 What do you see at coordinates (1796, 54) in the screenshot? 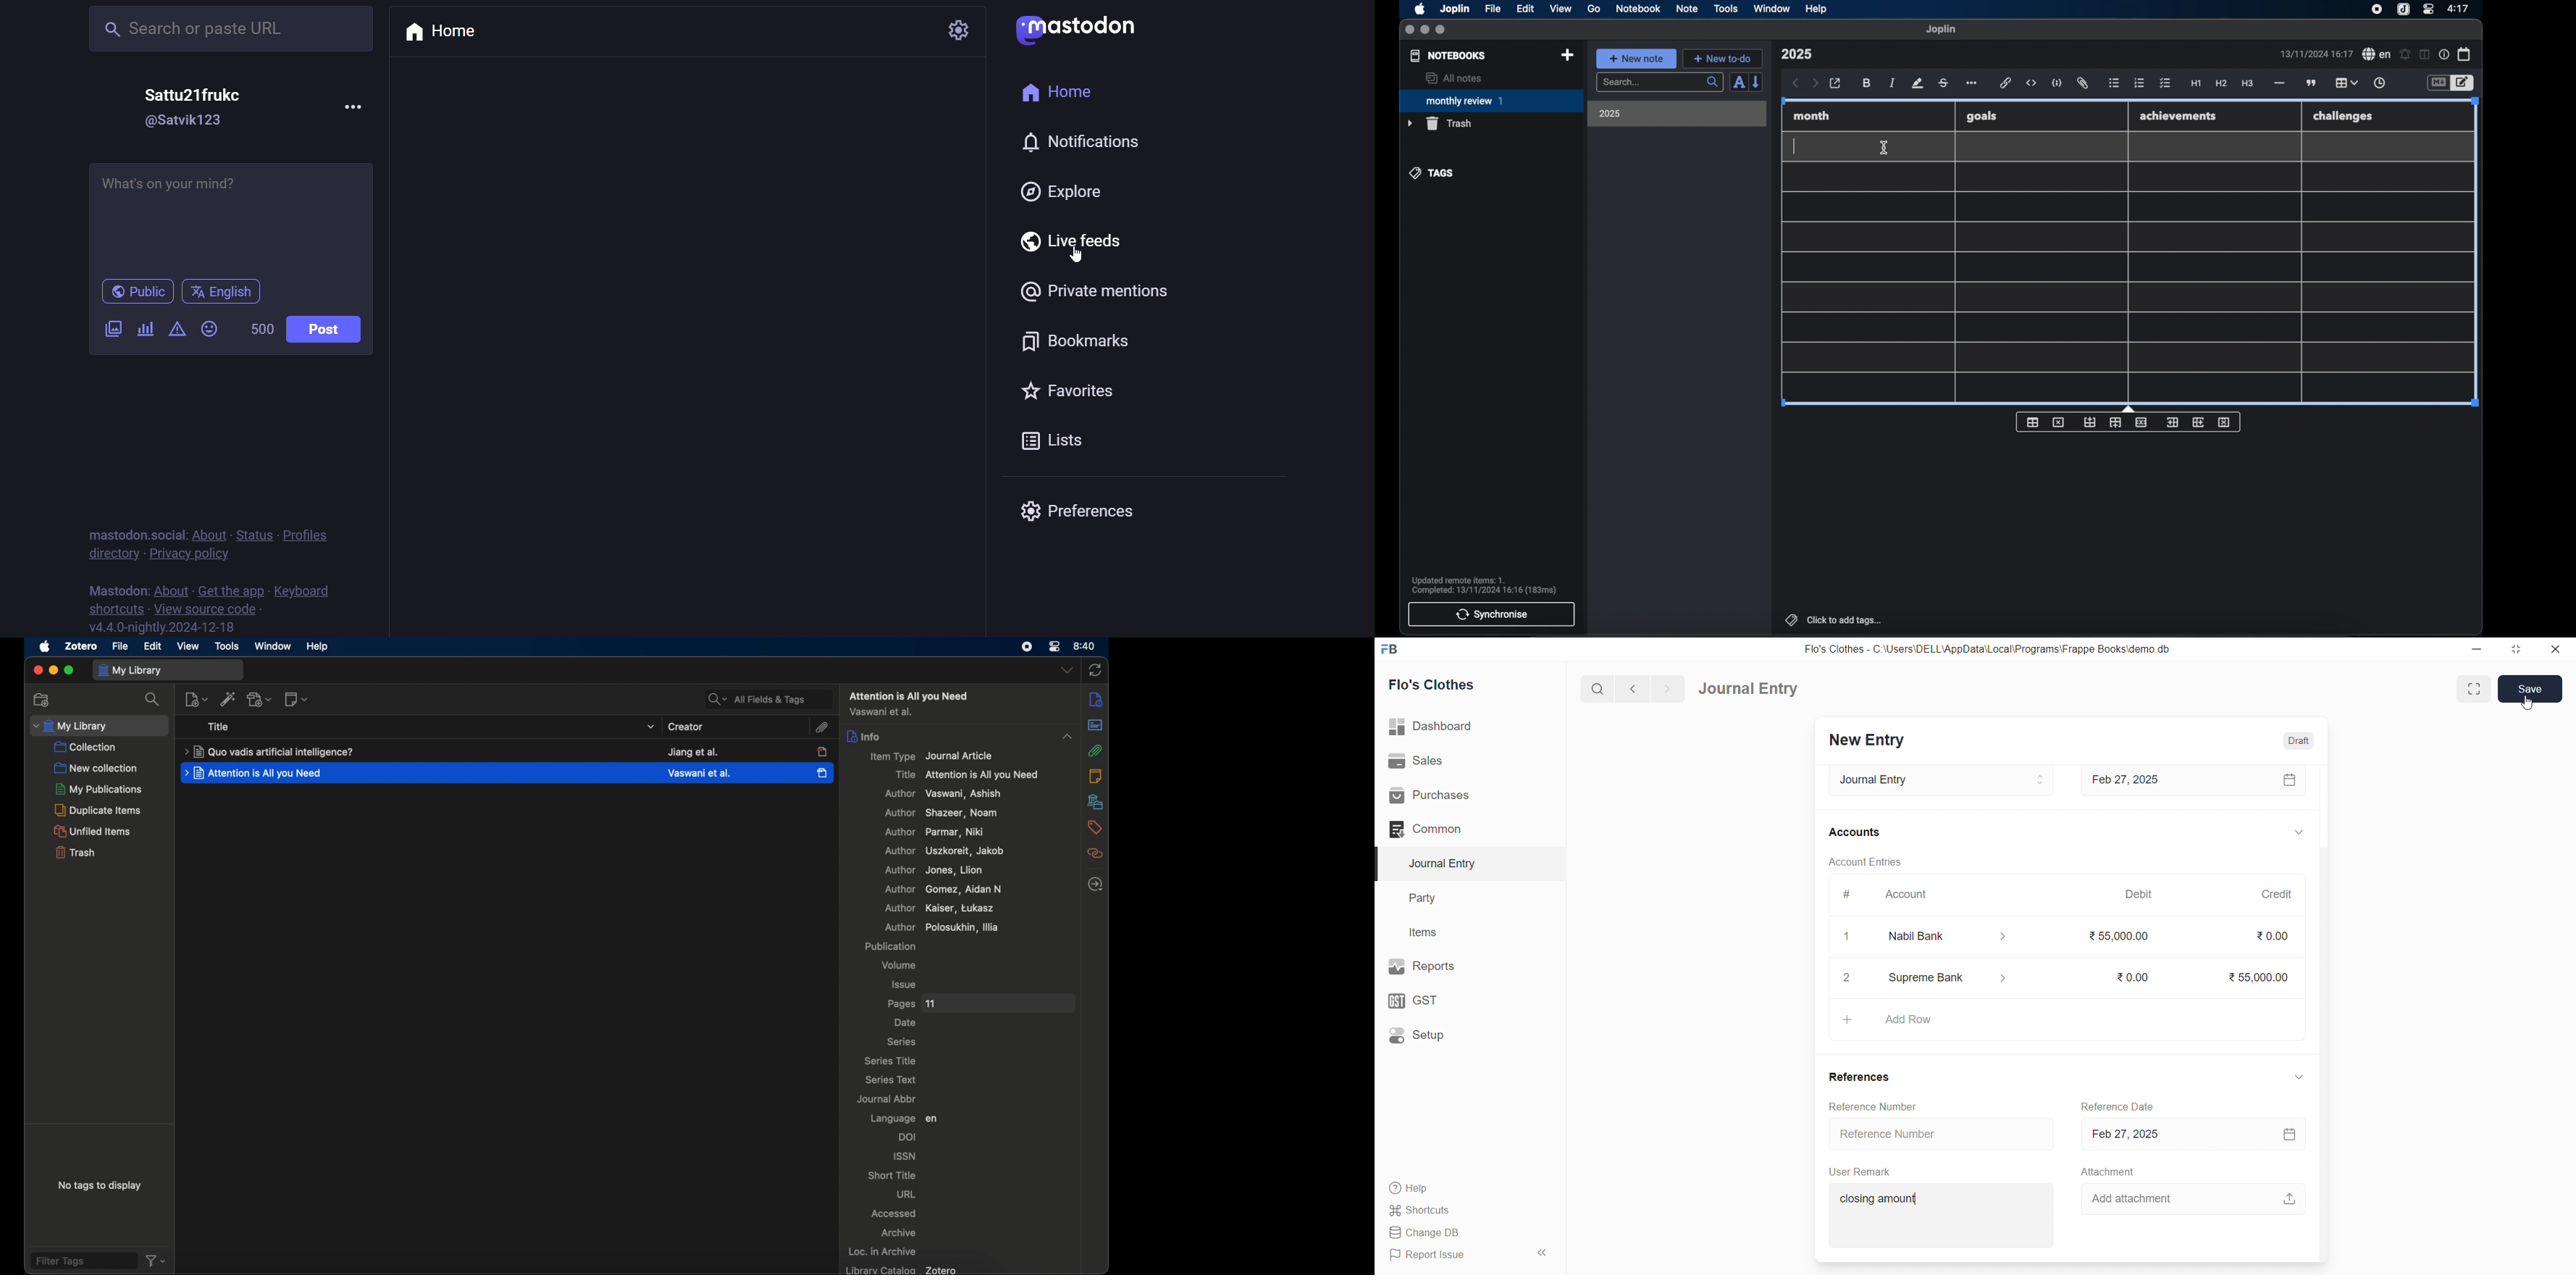
I see `note title` at bounding box center [1796, 54].